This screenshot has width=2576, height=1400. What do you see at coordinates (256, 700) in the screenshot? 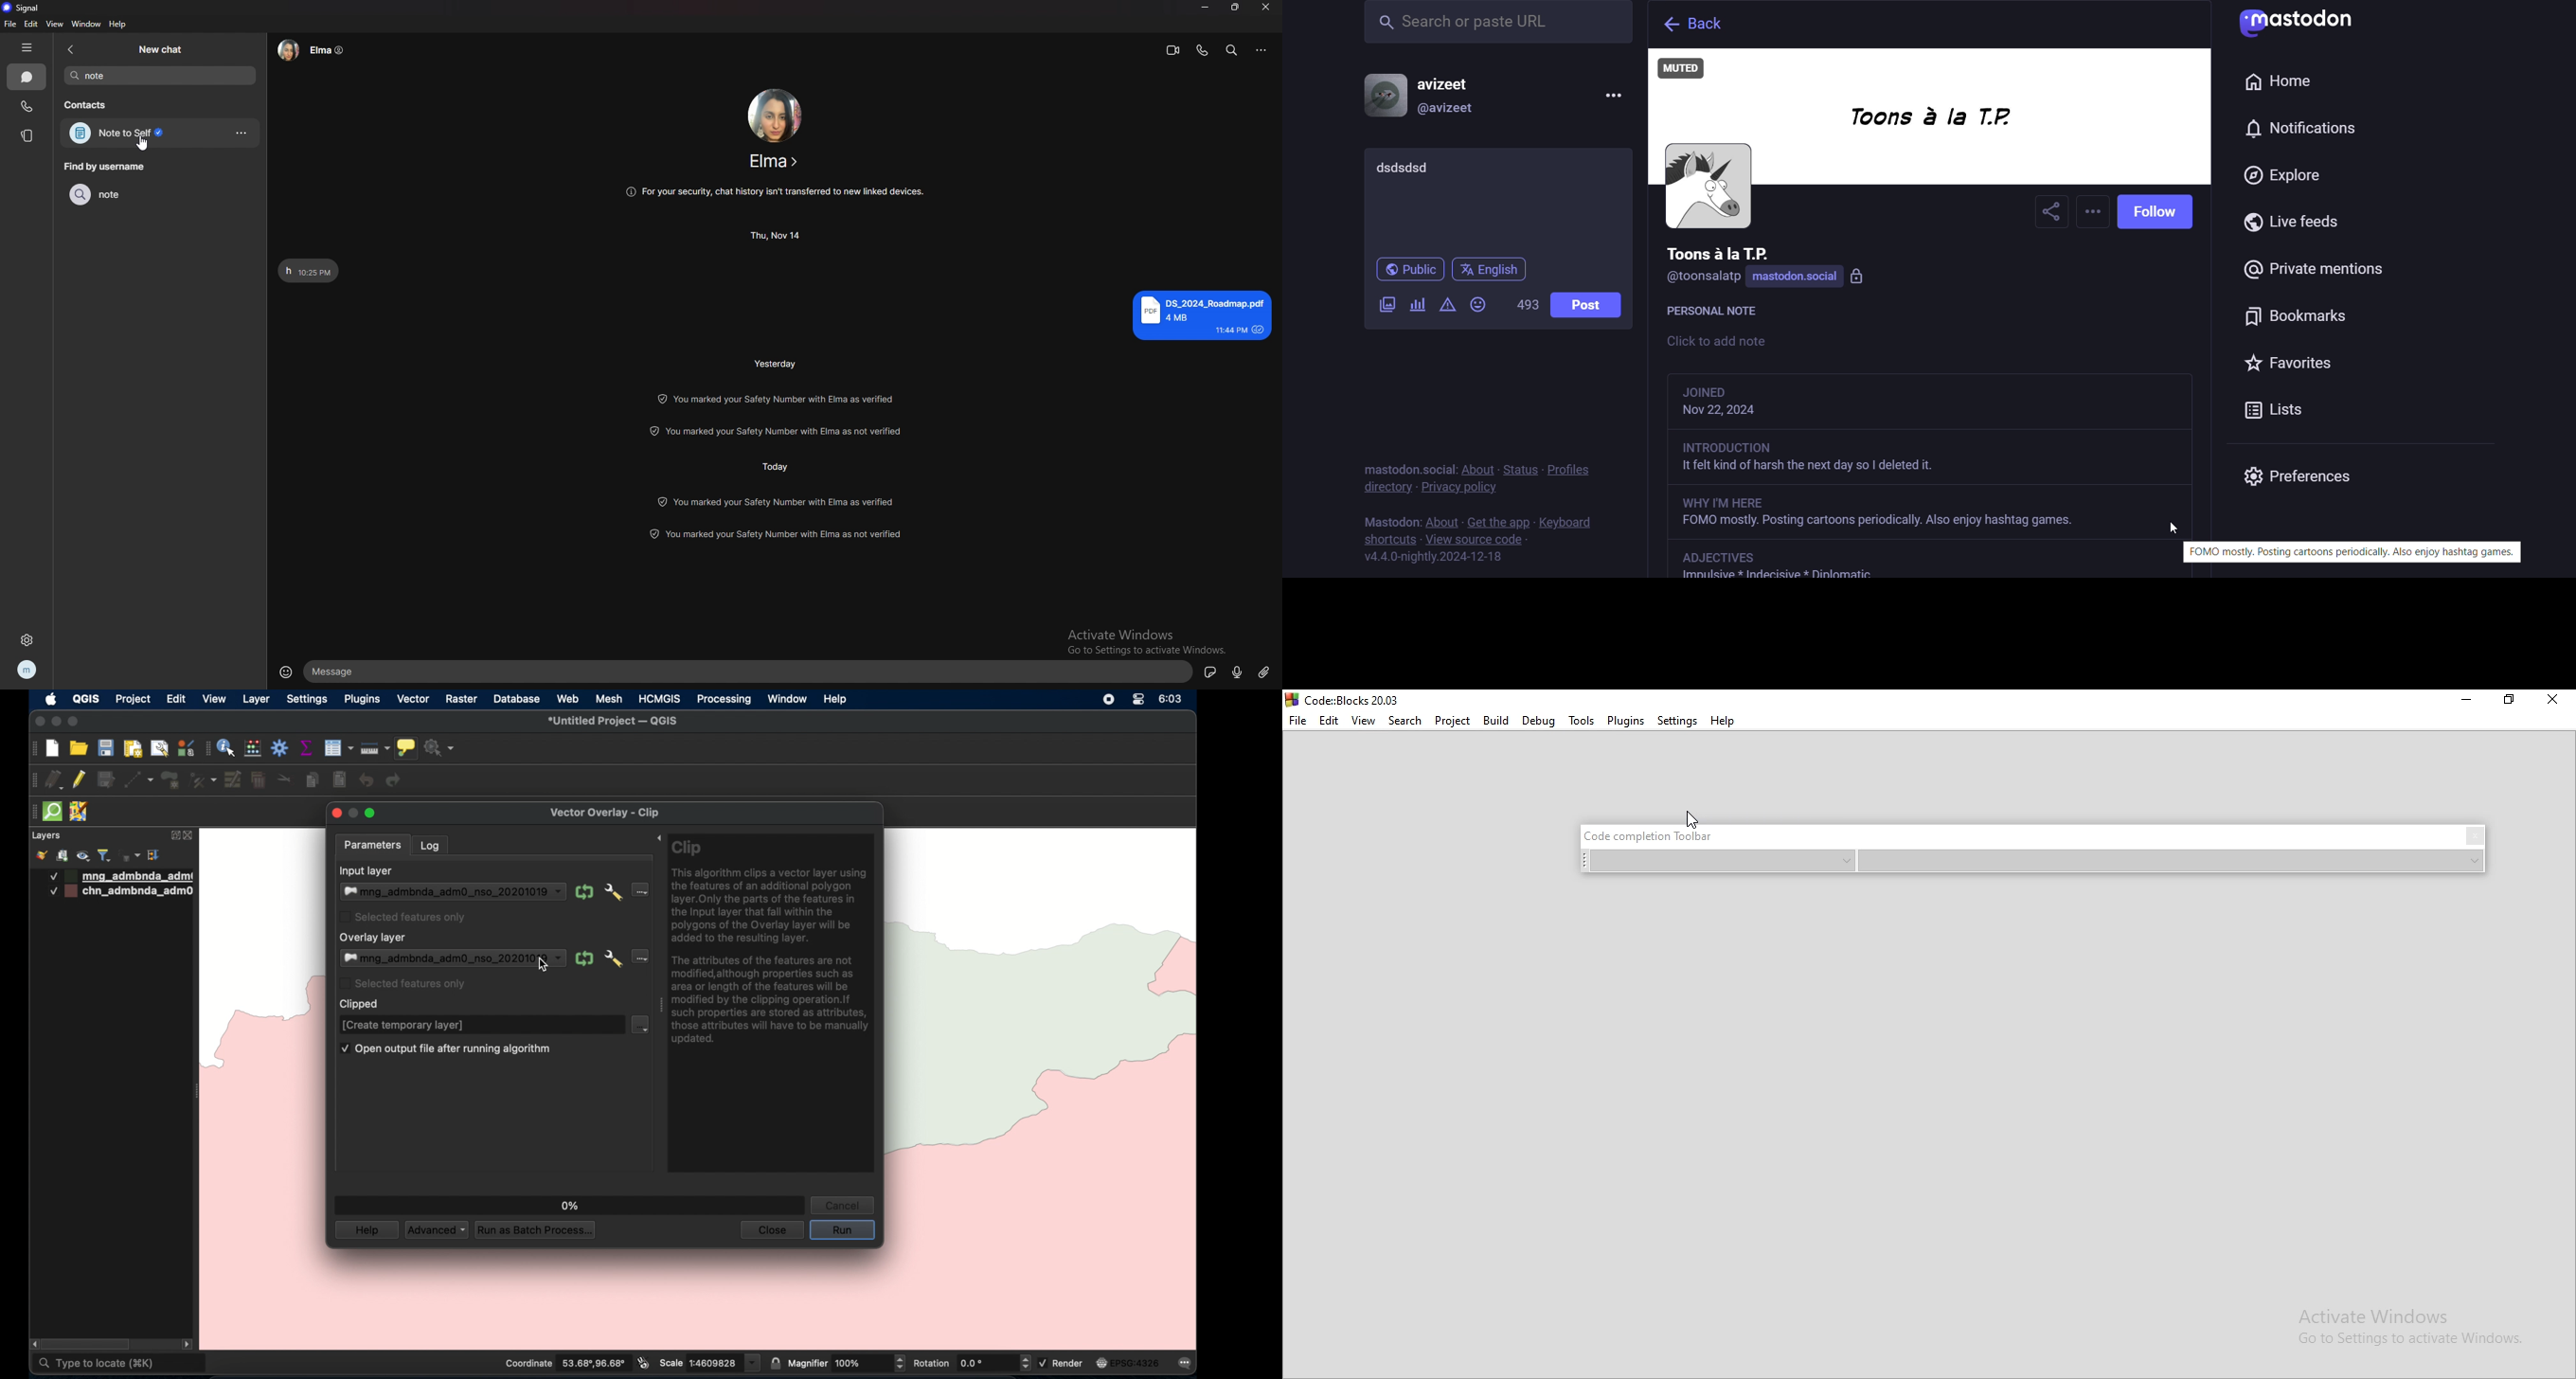
I see `layer` at bounding box center [256, 700].